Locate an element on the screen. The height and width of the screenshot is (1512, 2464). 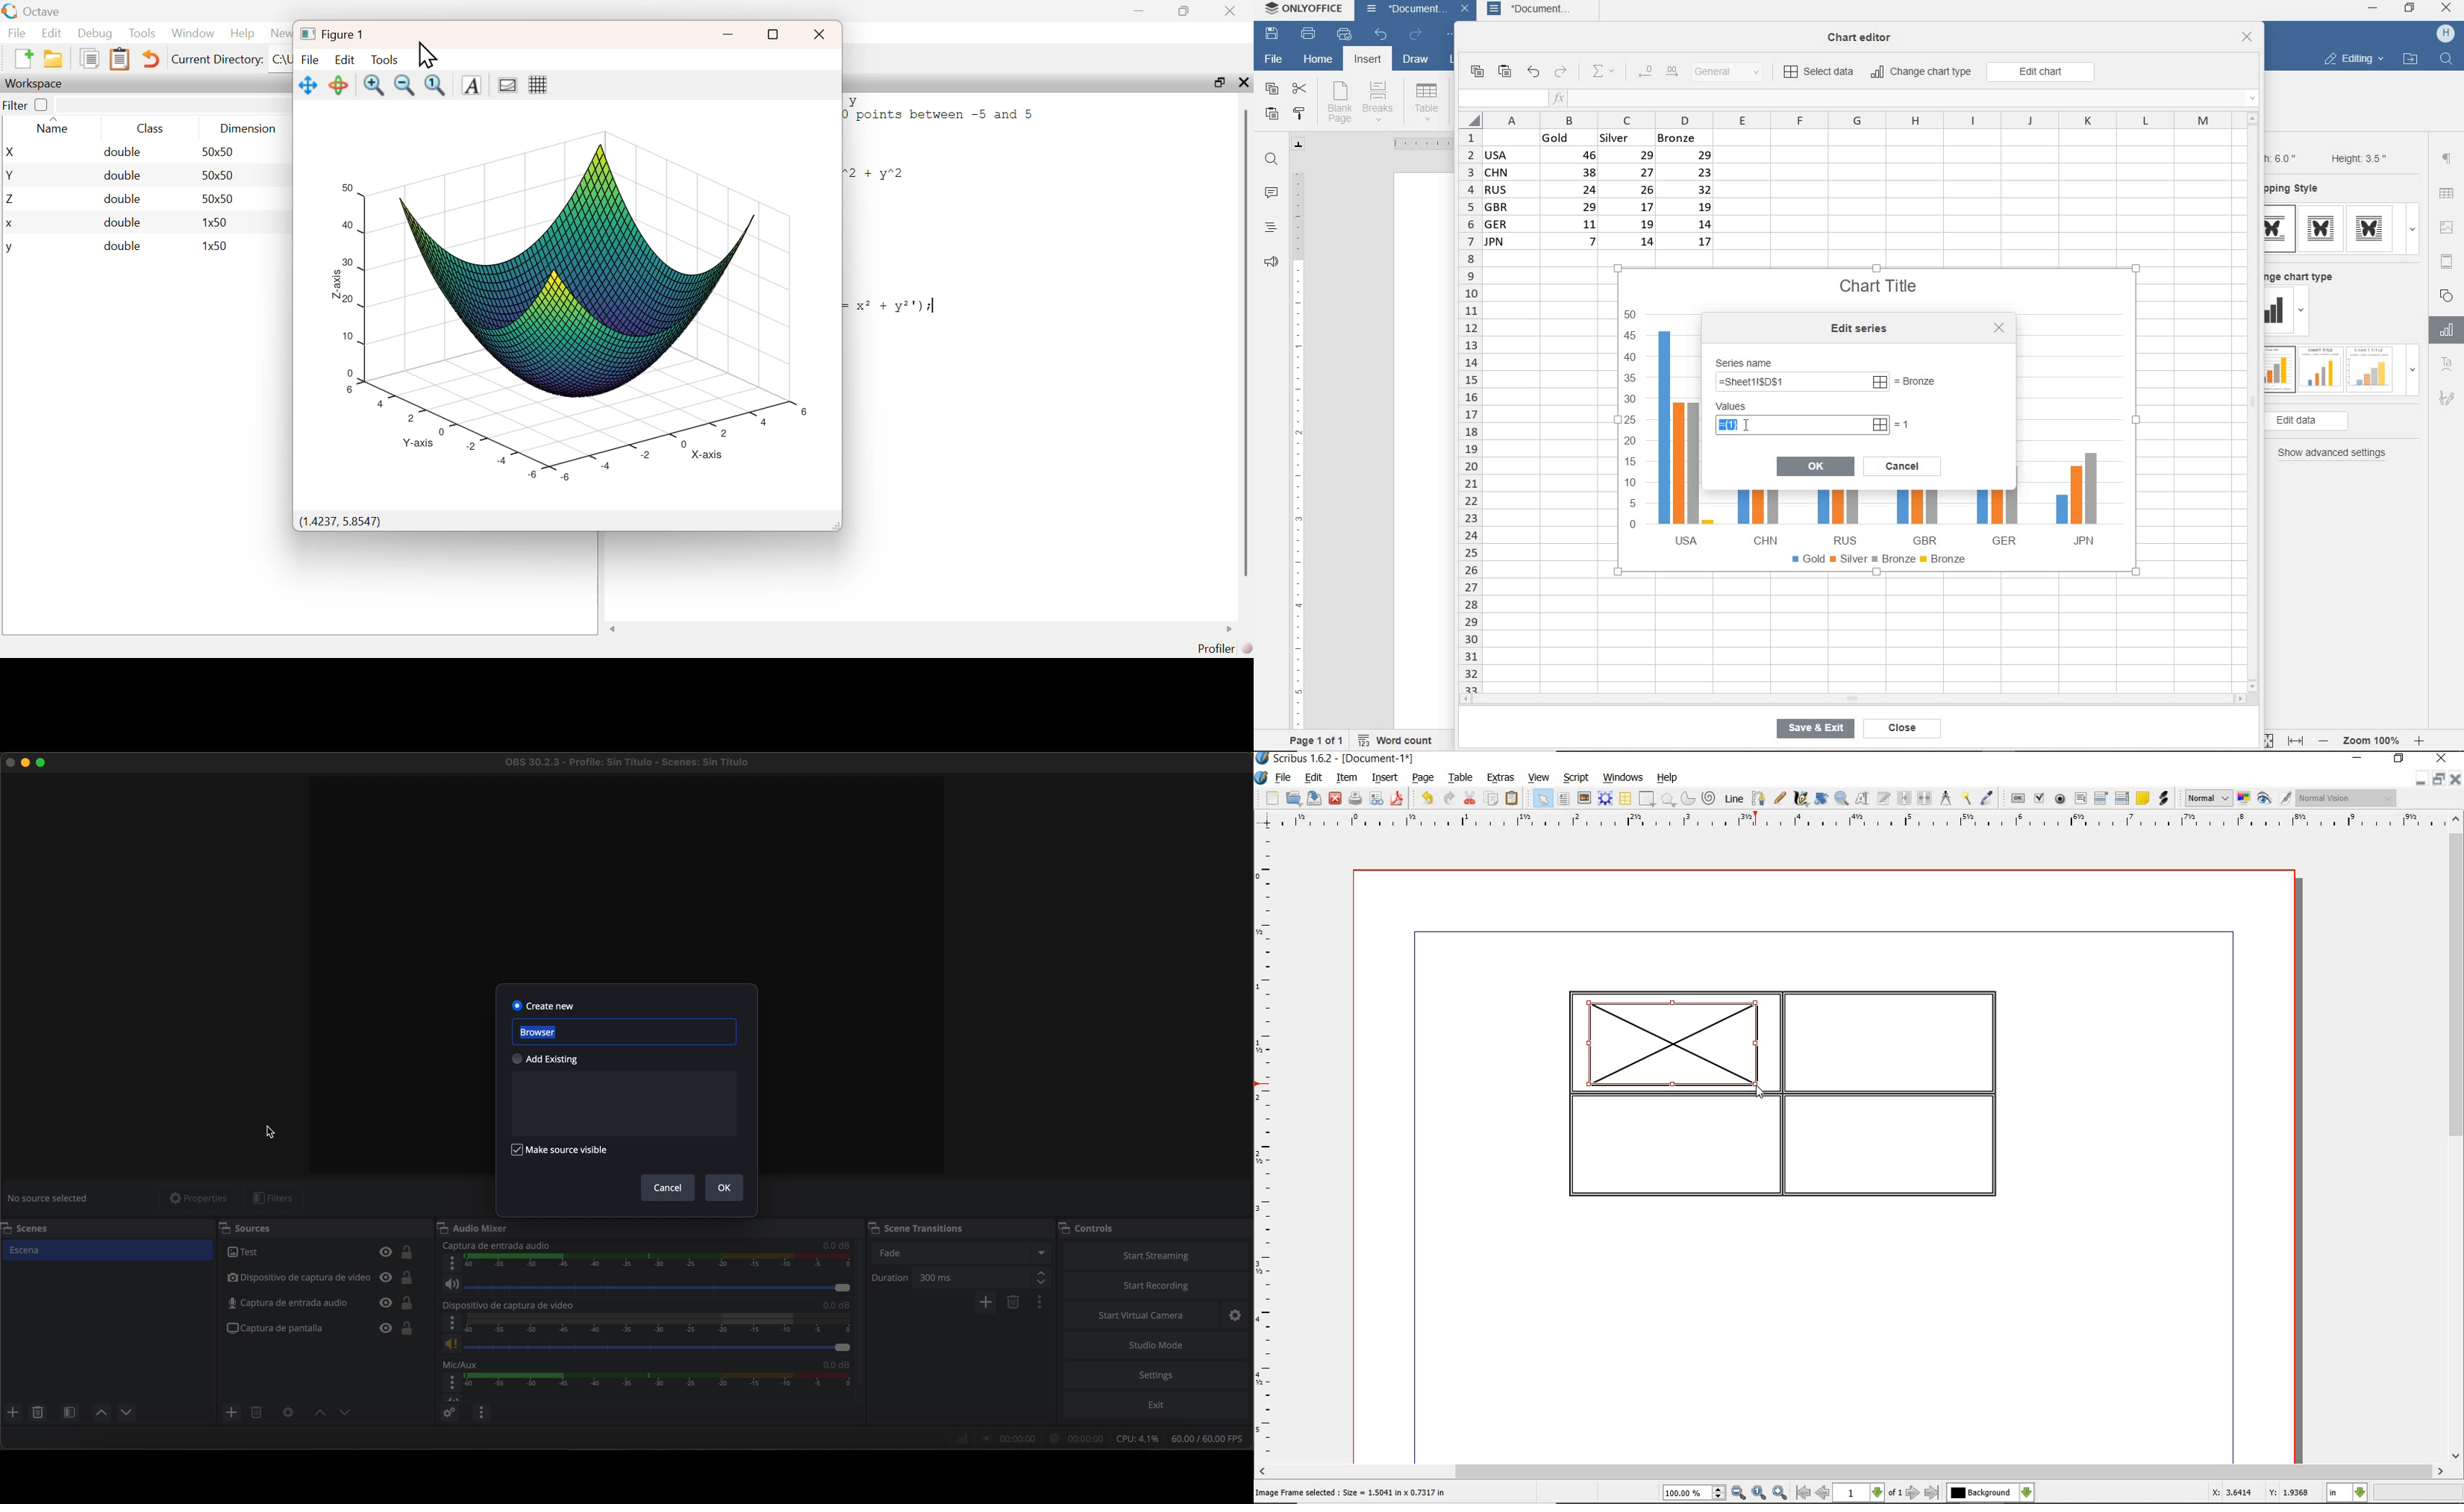
cancel button is located at coordinates (667, 1188).